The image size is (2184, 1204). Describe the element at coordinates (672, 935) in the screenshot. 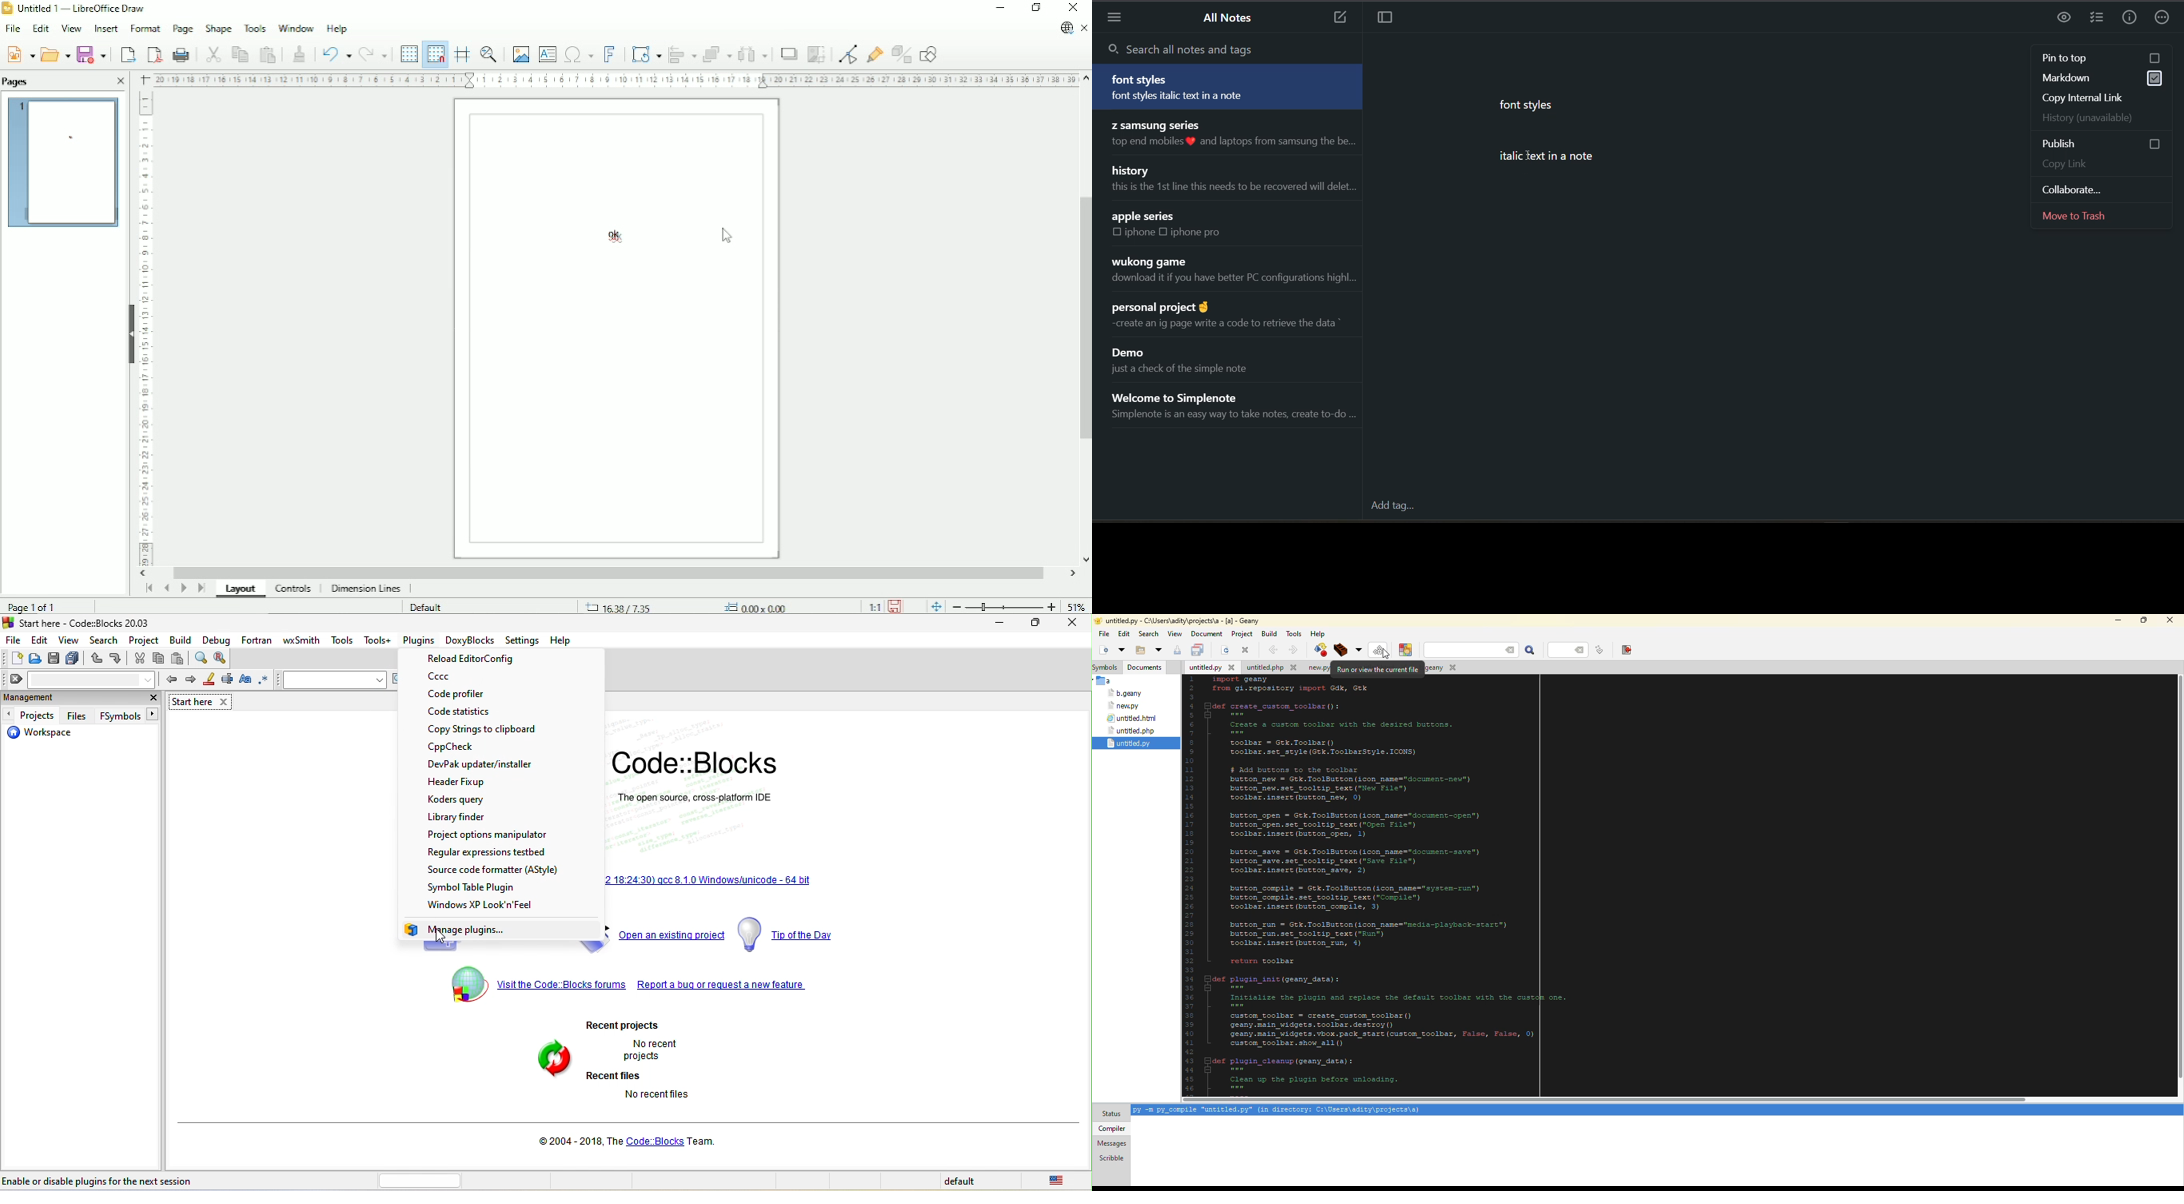

I see `open an existing project` at that location.